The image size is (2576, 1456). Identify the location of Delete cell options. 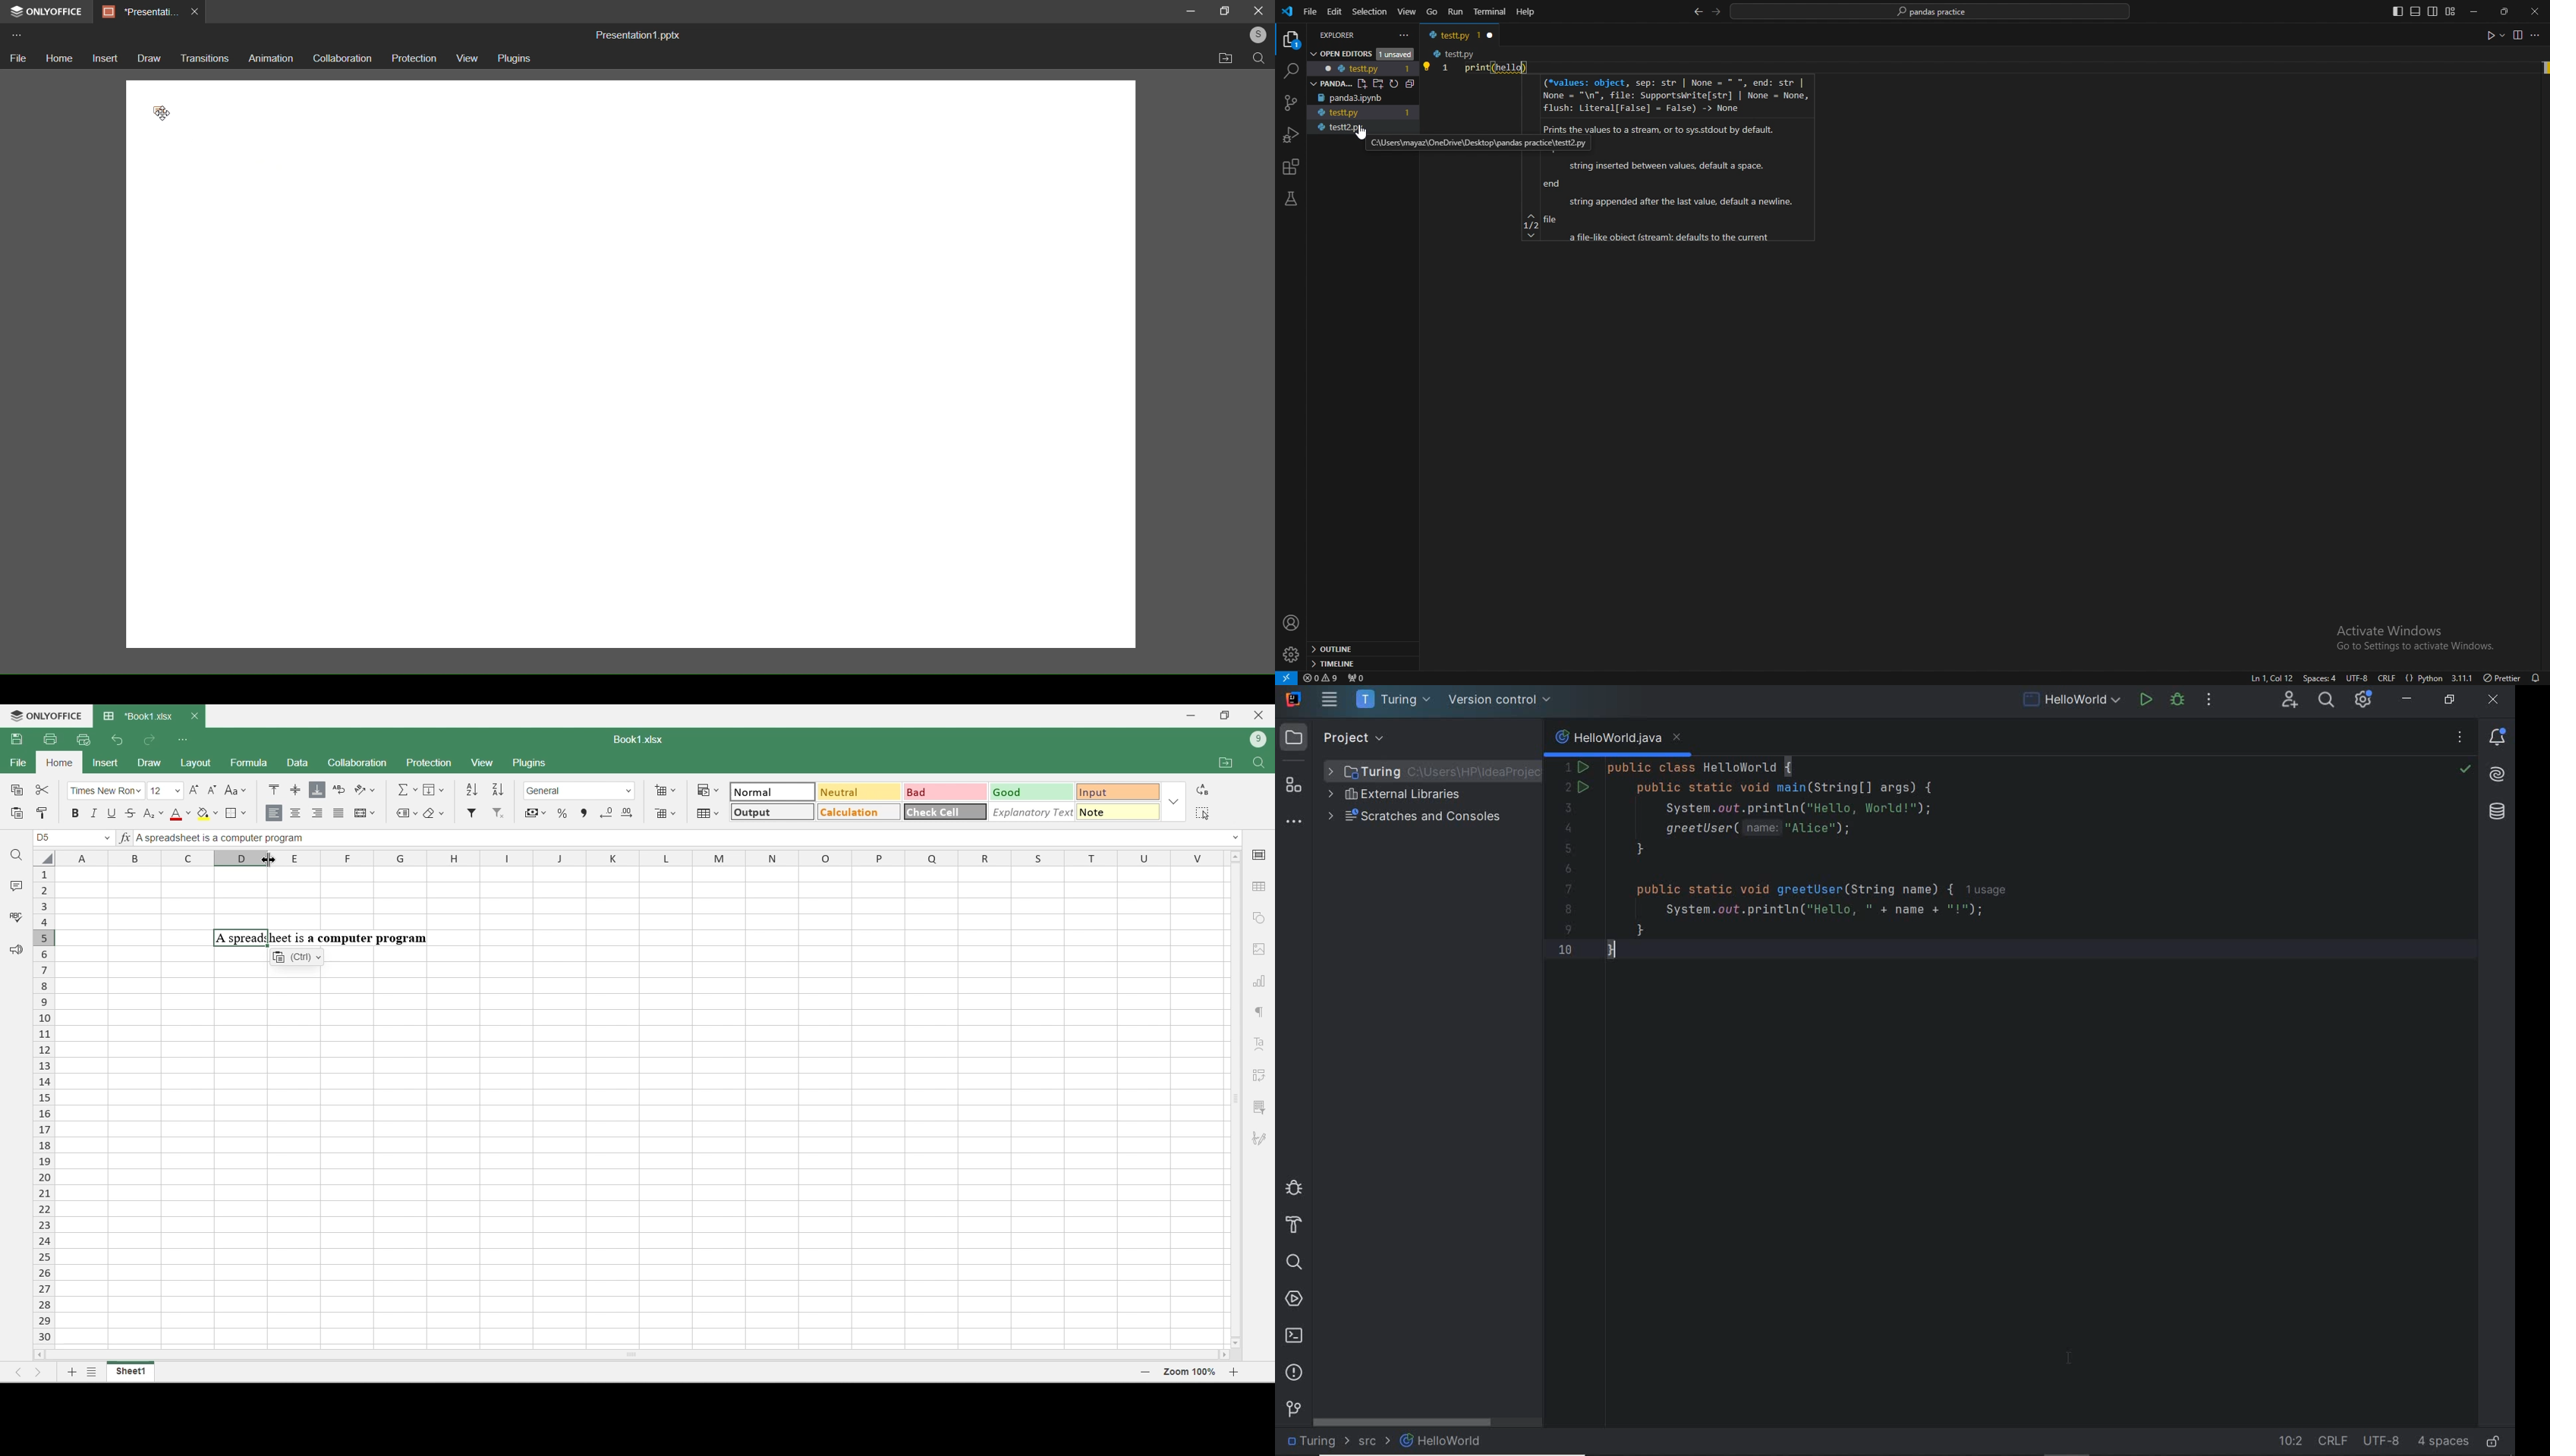
(665, 813).